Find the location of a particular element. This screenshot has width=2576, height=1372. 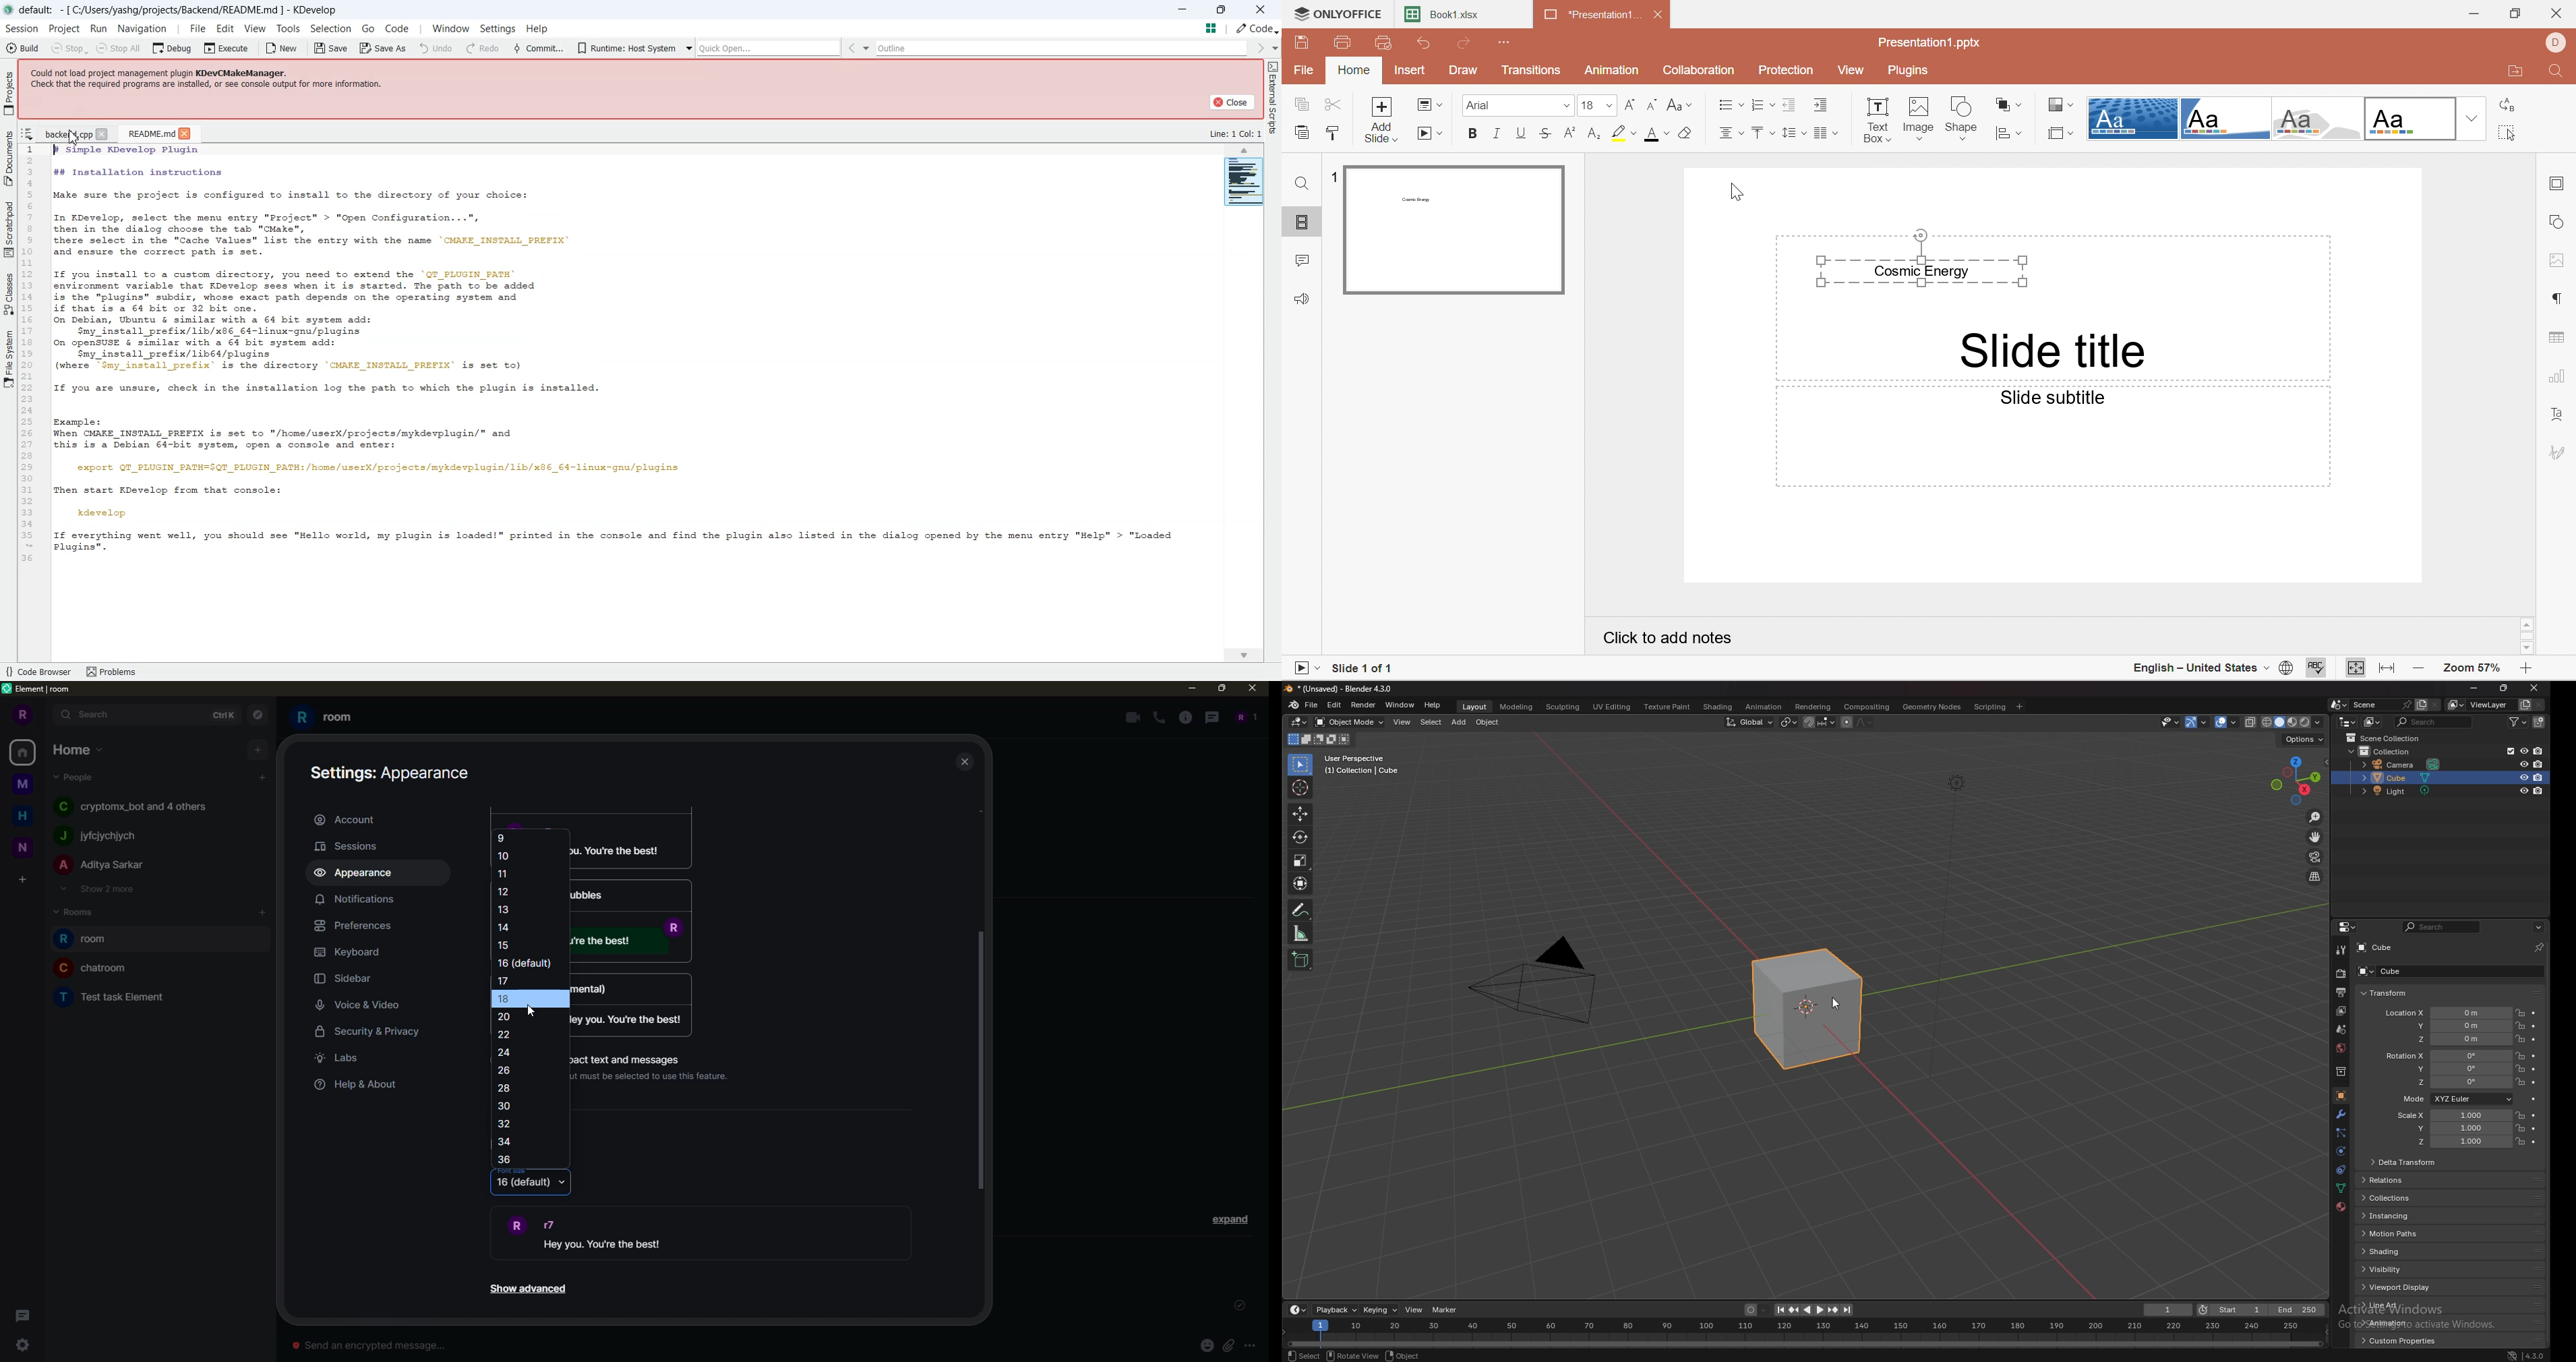

message is located at coordinates (631, 1020).